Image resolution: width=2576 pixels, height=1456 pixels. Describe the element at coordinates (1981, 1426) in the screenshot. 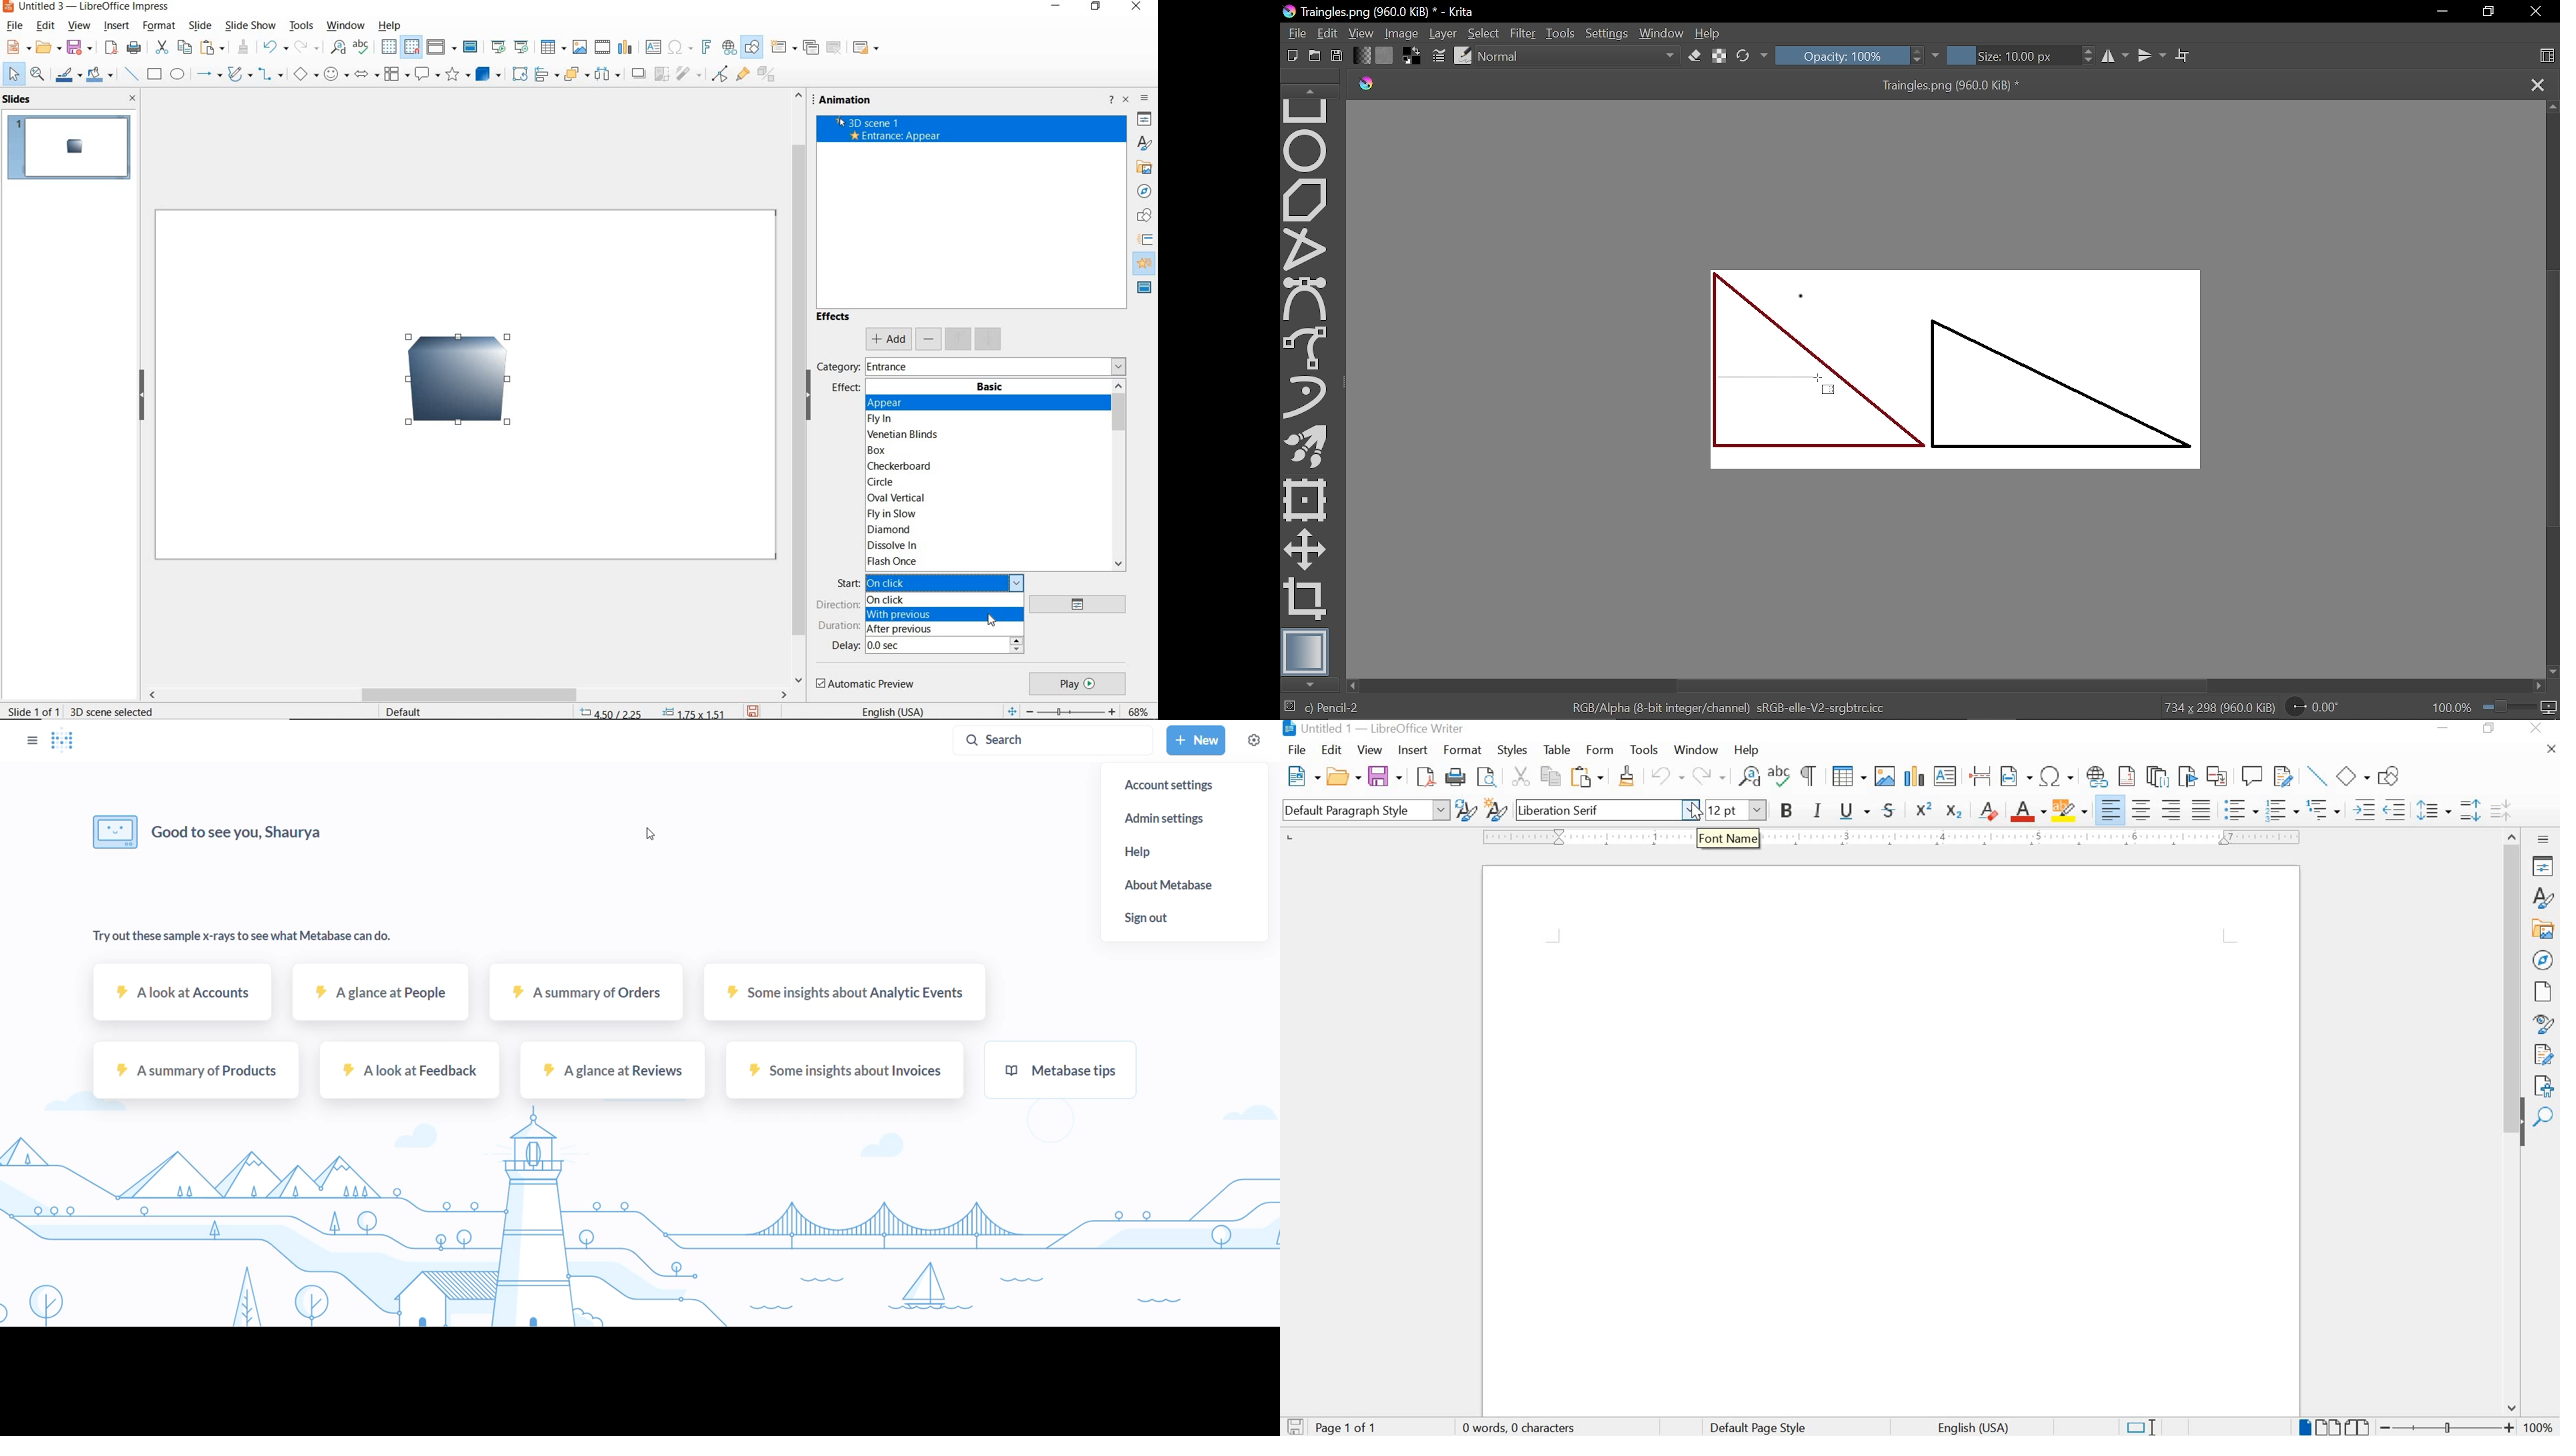

I see `TEXT LANGUAGE` at that location.